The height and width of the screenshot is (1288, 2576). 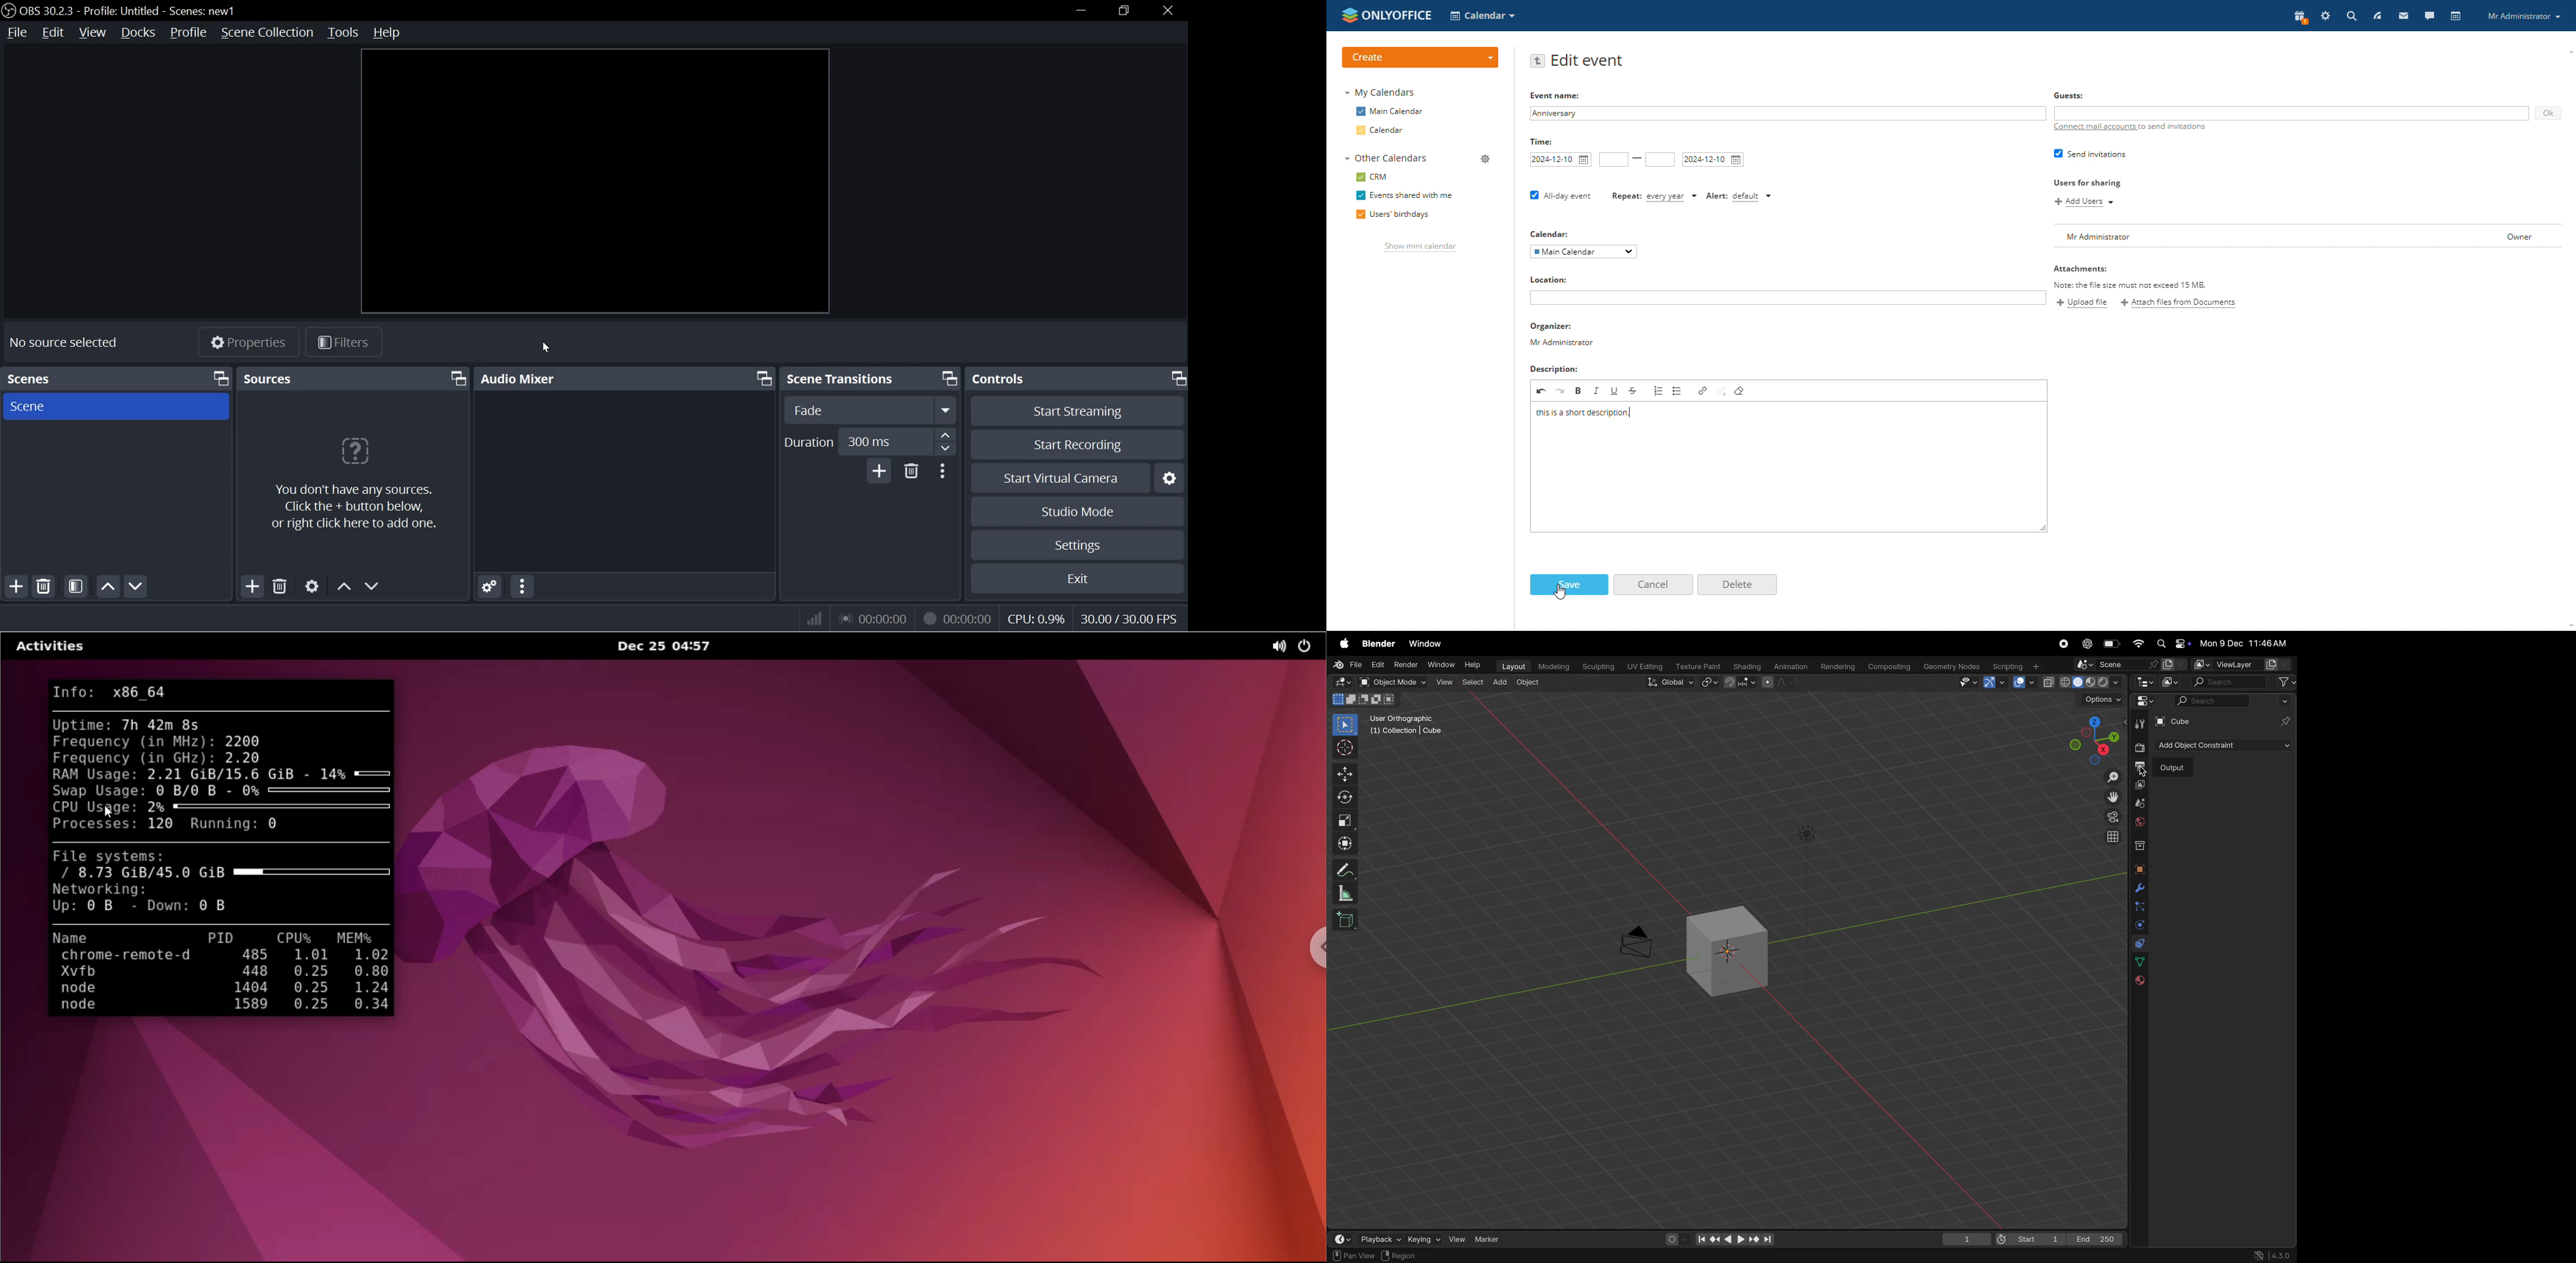 I want to click on settings, so click(x=1080, y=543).